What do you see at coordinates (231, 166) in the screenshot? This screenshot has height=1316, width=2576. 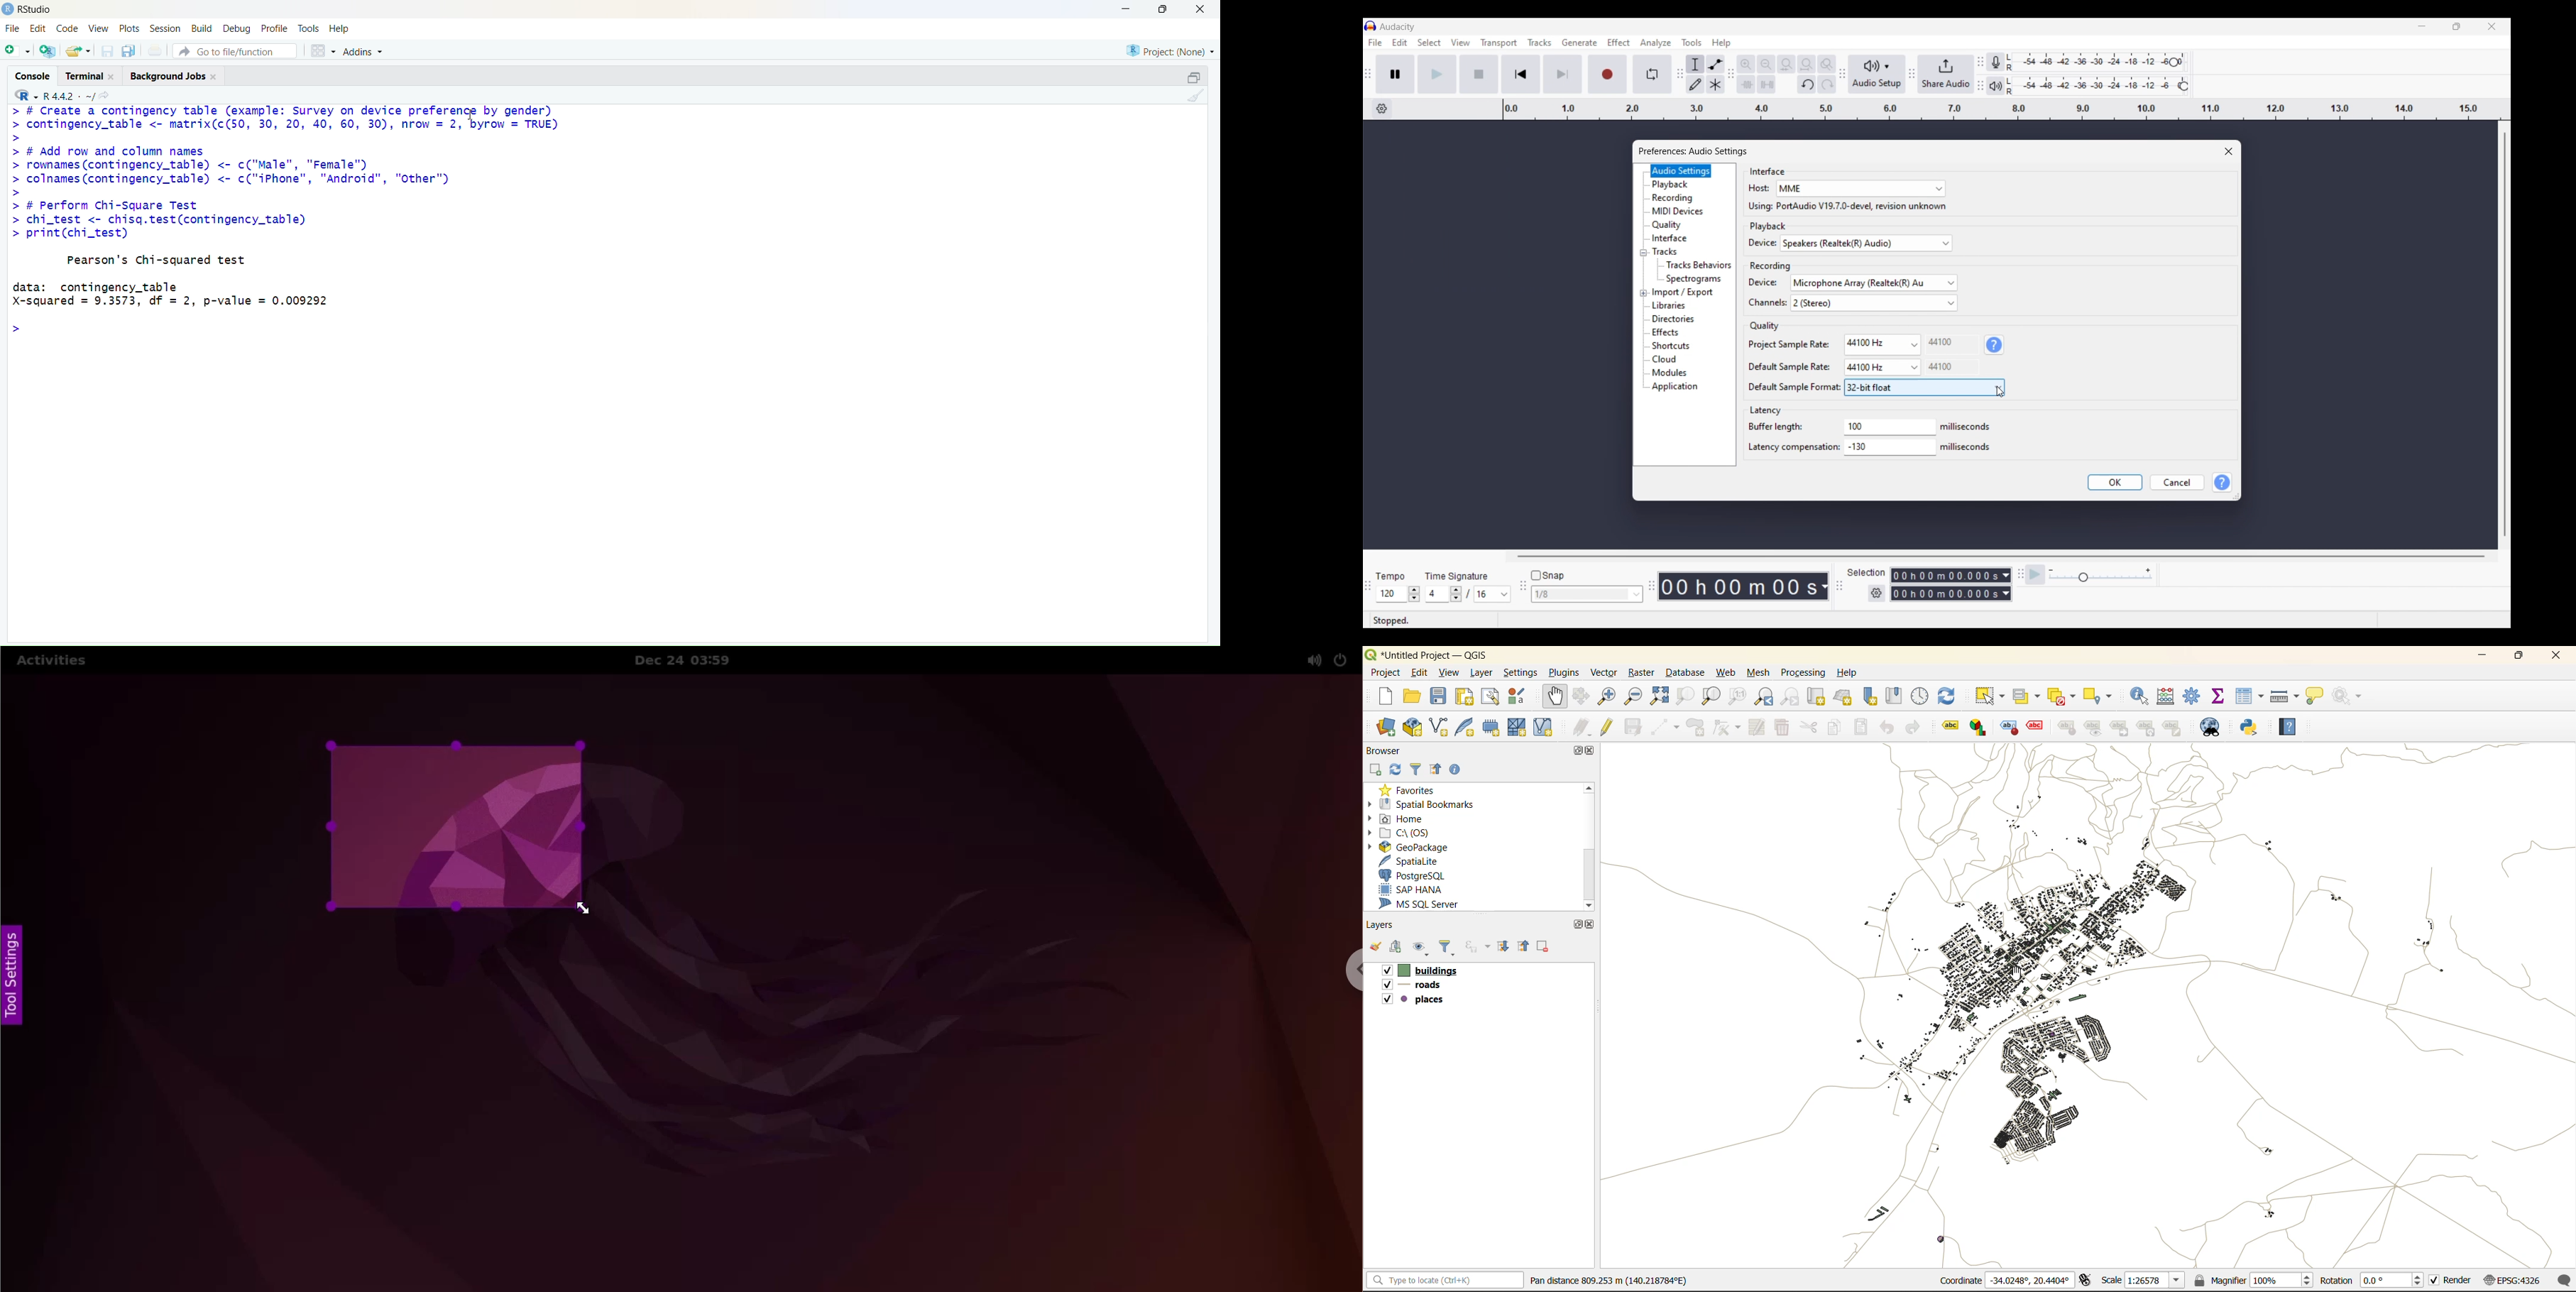 I see `> # Add row and column names
> rownames (contingency_table) <- c("Male", "Female™)
> colnames (contingency_table) <- c("iPhone", "Android", "Other")` at bounding box center [231, 166].